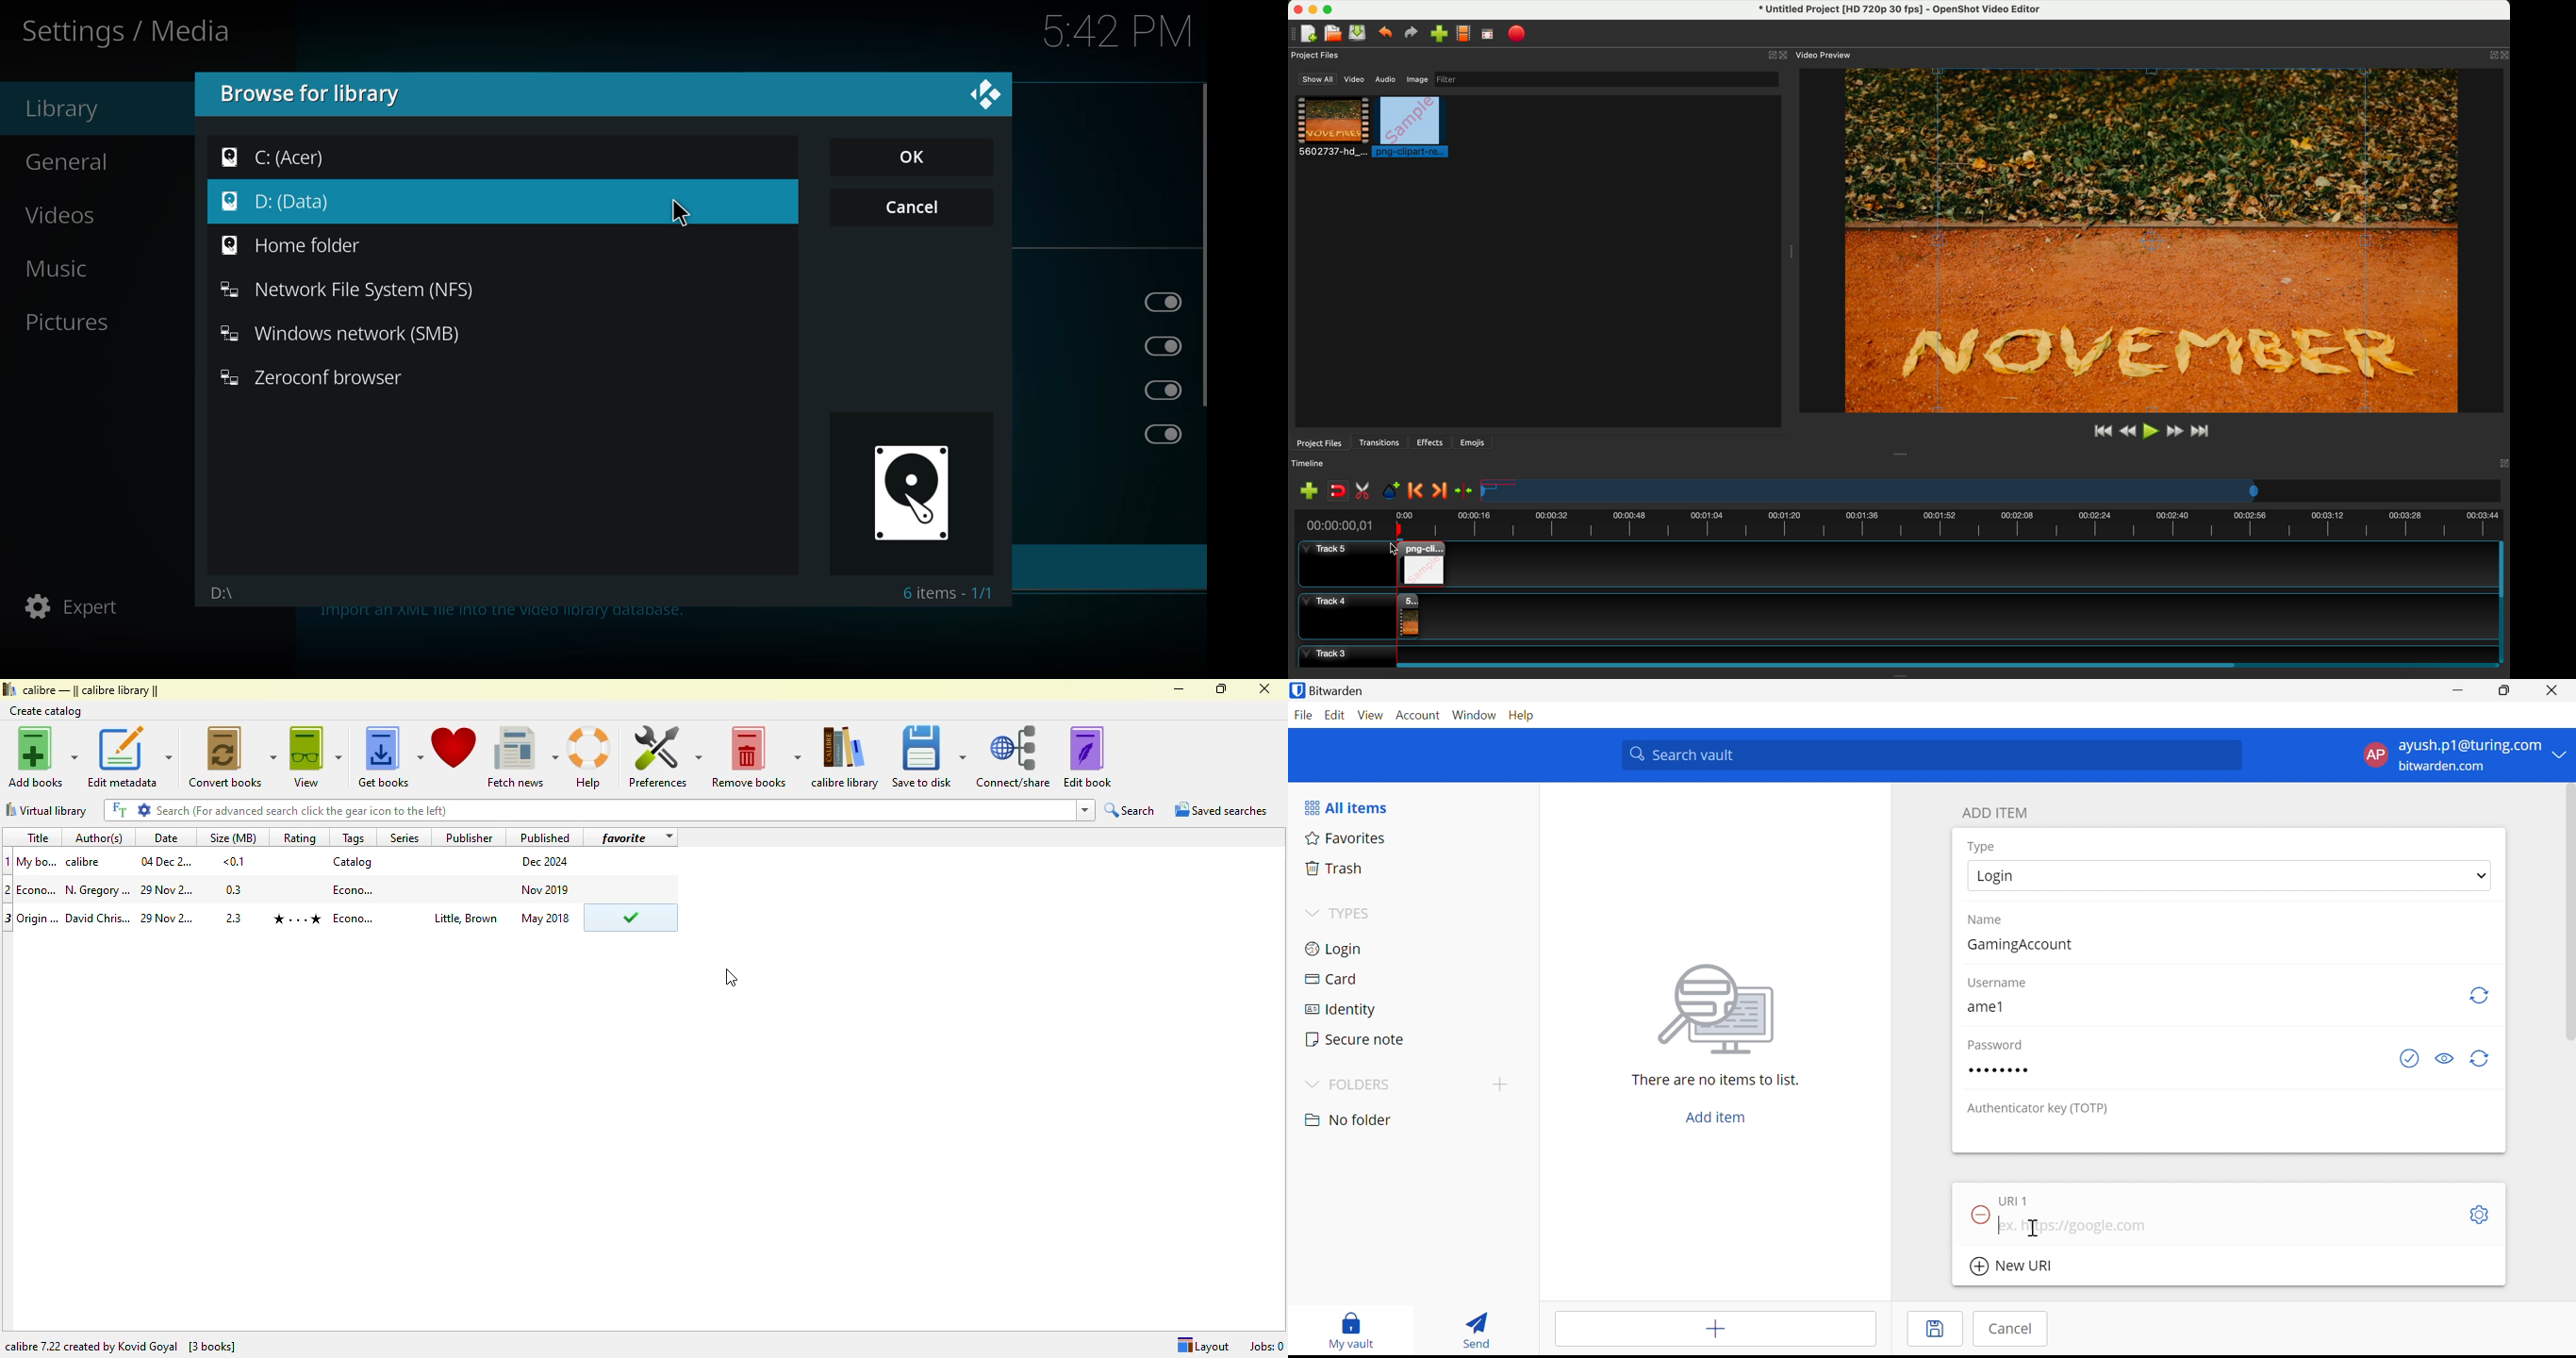  Describe the element at coordinates (906, 207) in the screenshot. I see `cancel` at that location.